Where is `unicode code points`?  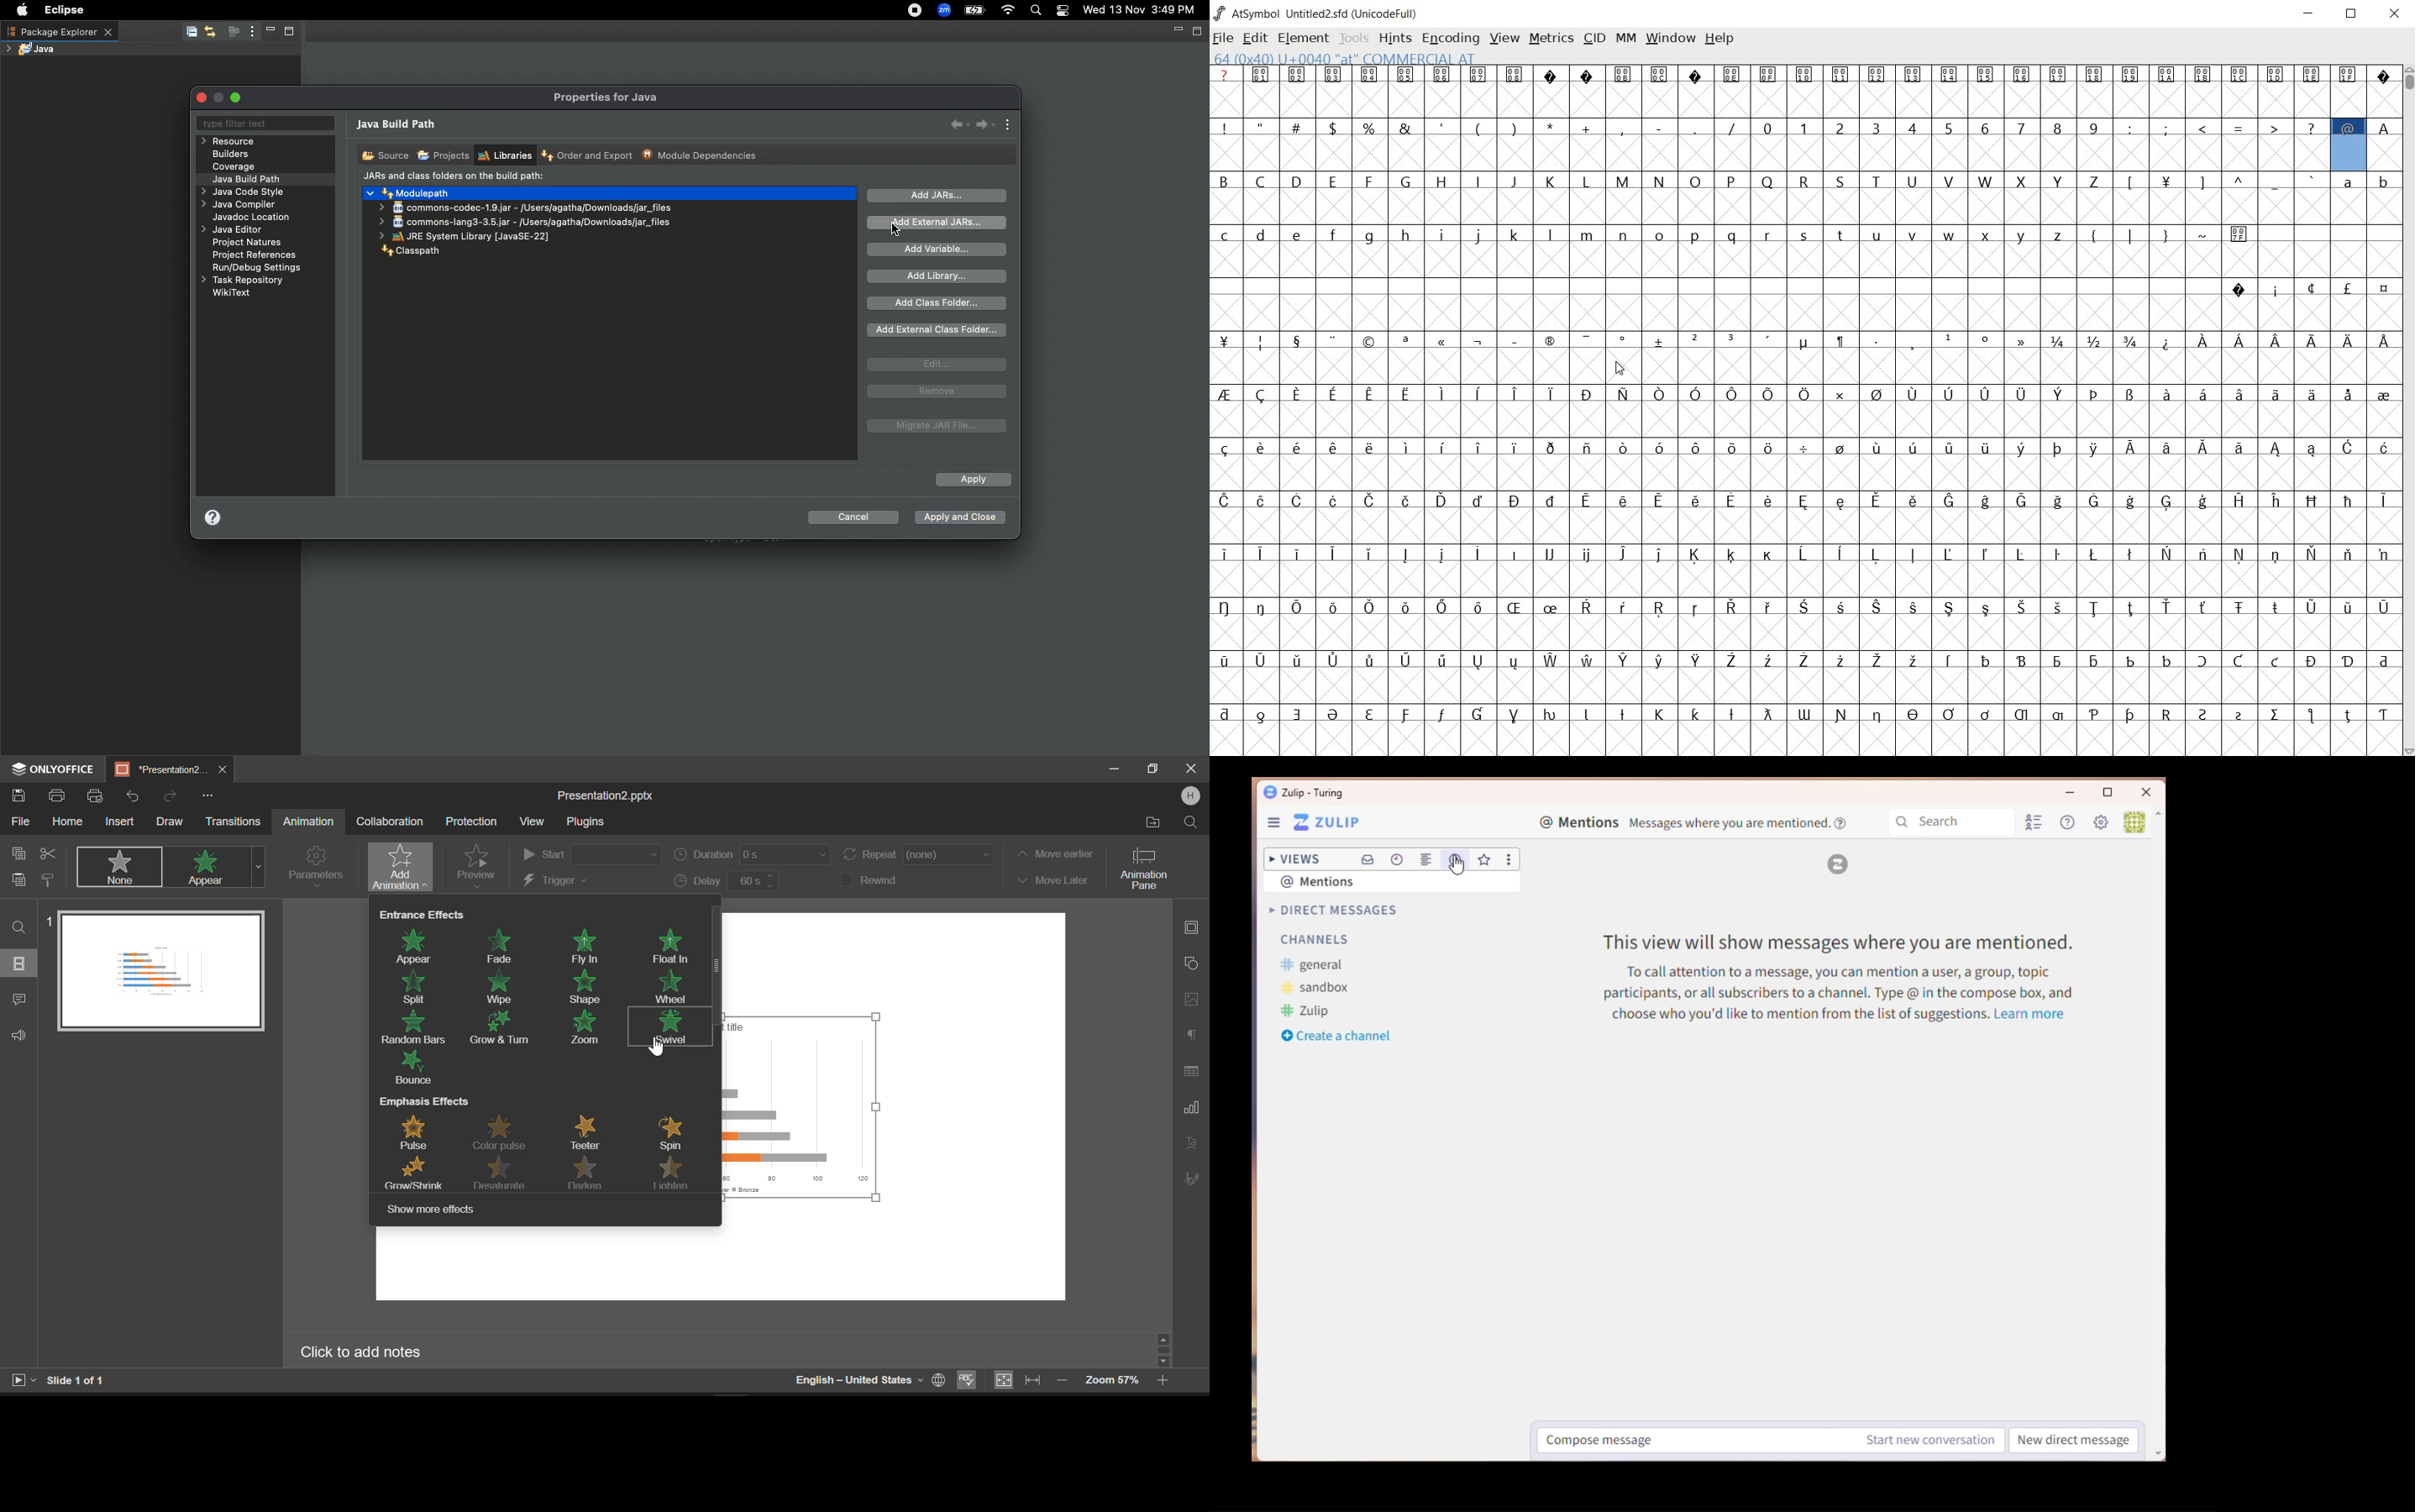
unicode code points is located at coordinates (2044, 74).